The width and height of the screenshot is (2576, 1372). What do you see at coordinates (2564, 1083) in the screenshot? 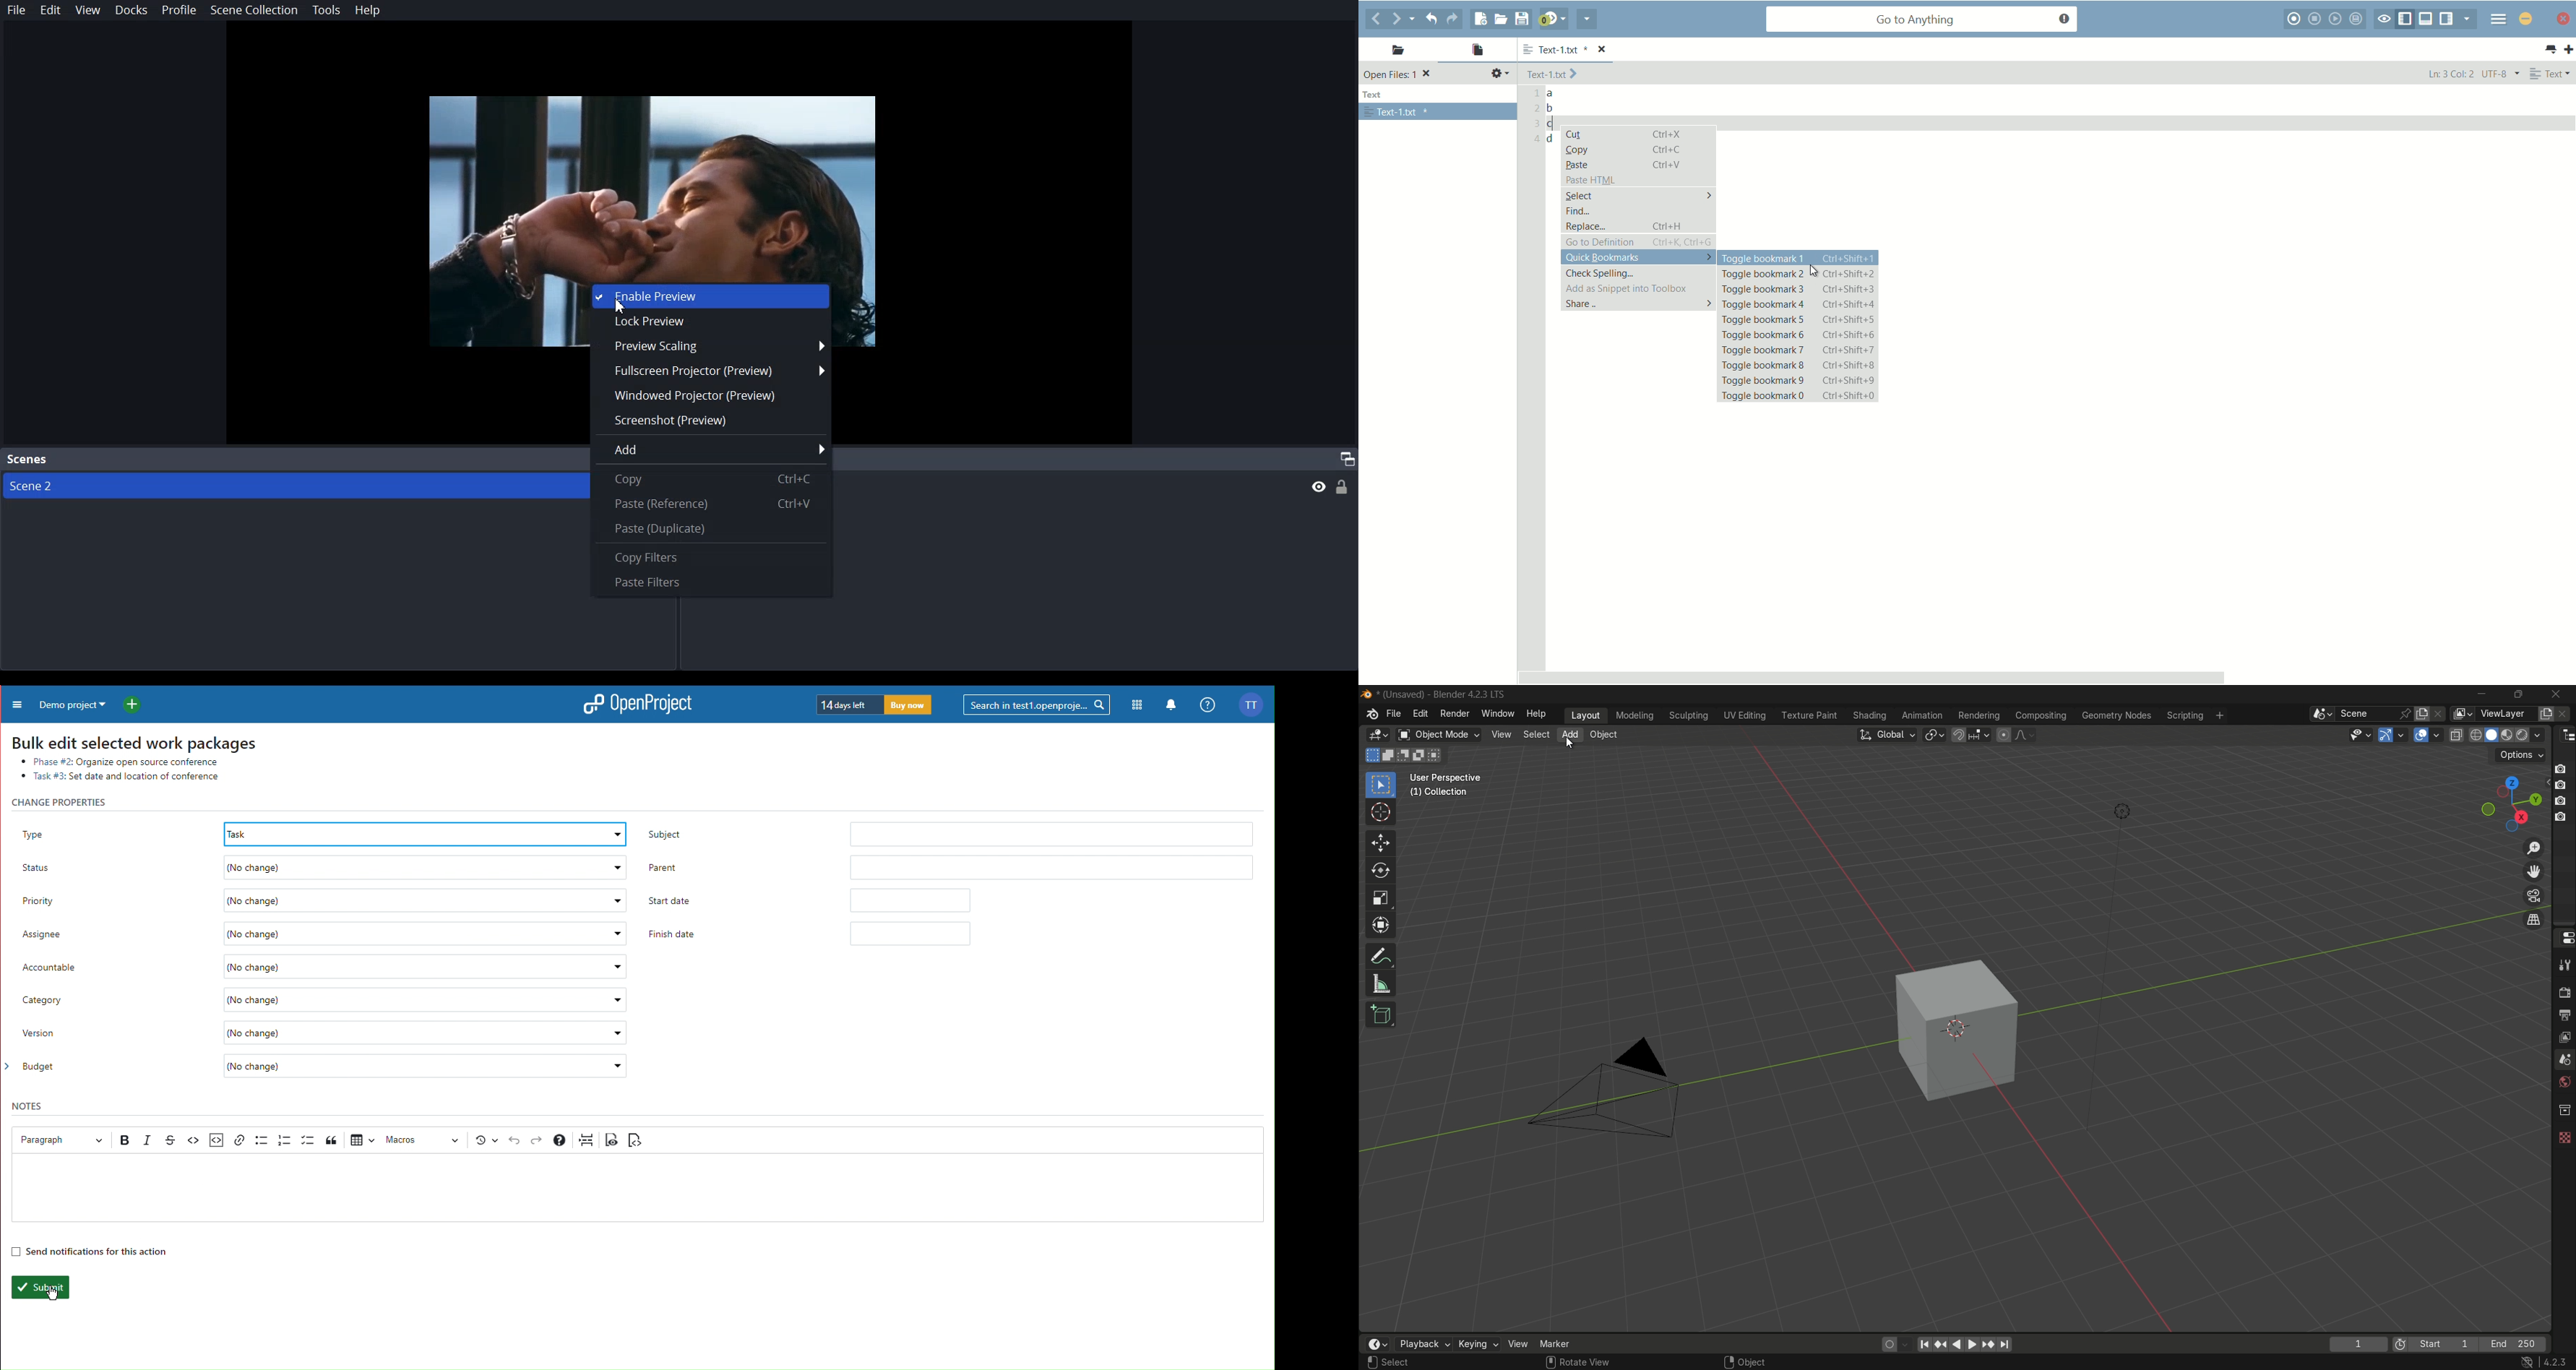
I see `world` at bounding box center [2564, 1083].